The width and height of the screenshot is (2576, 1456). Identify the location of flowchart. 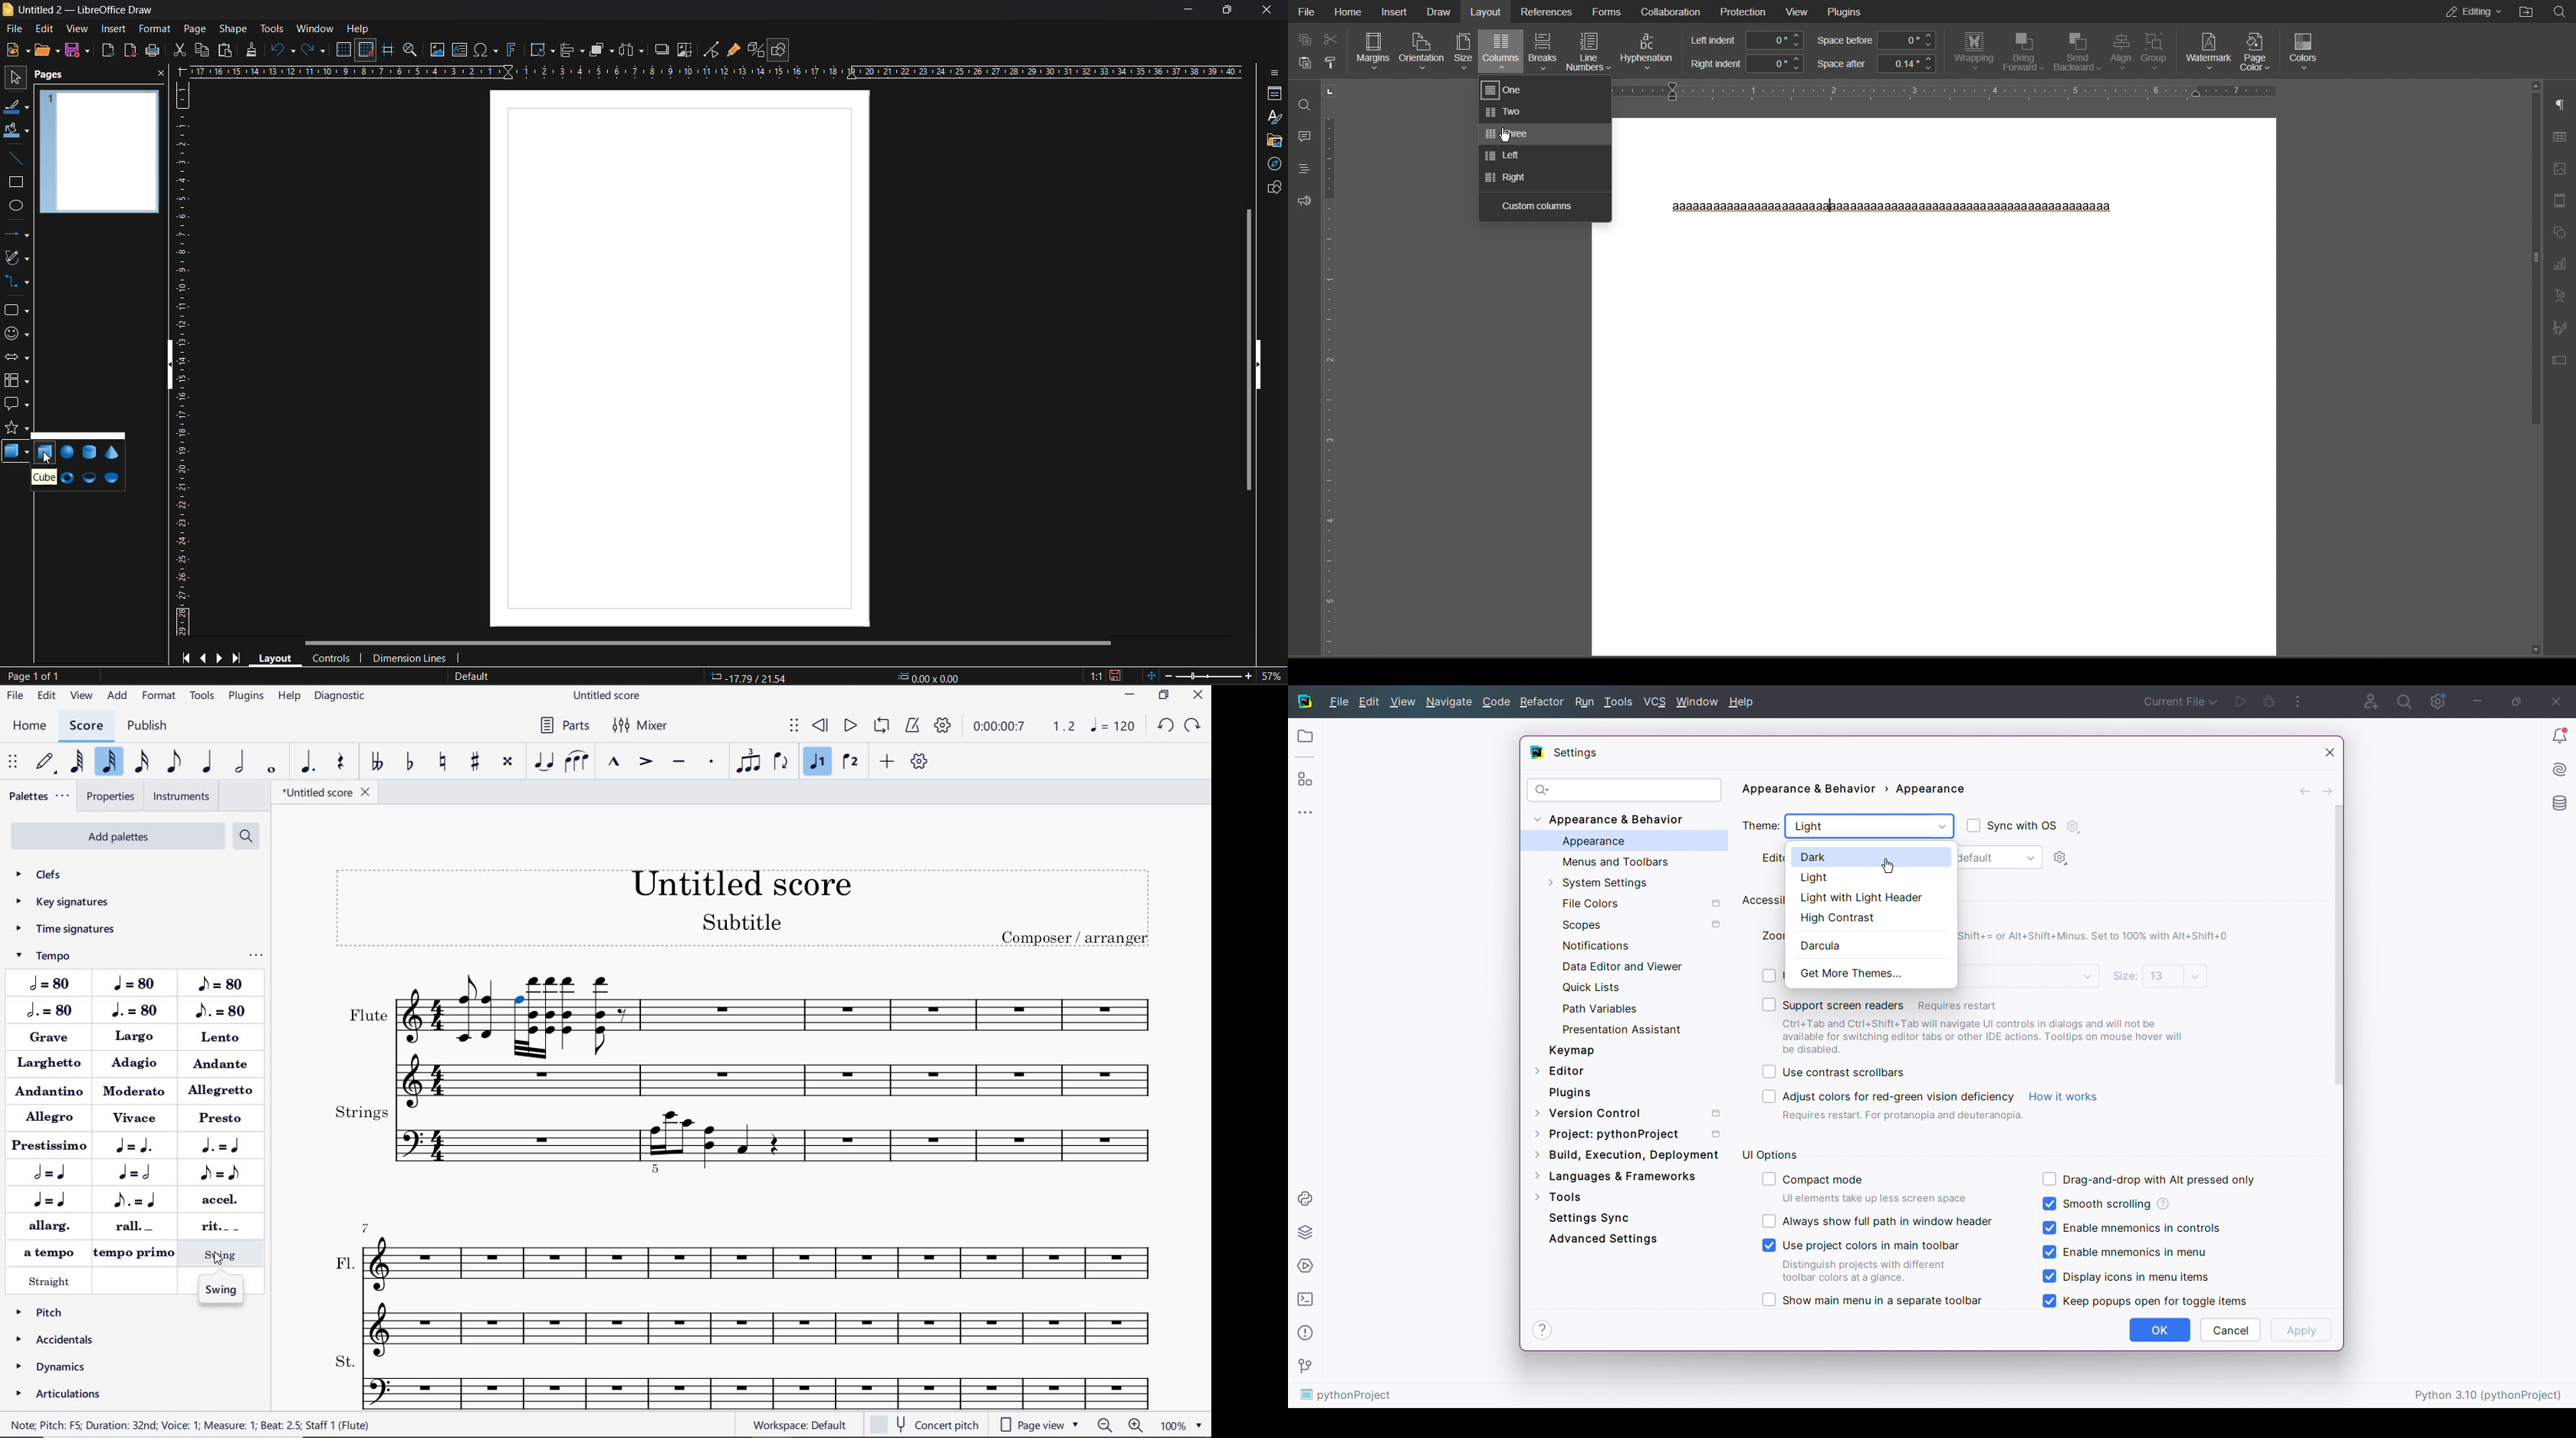
(17, 381).